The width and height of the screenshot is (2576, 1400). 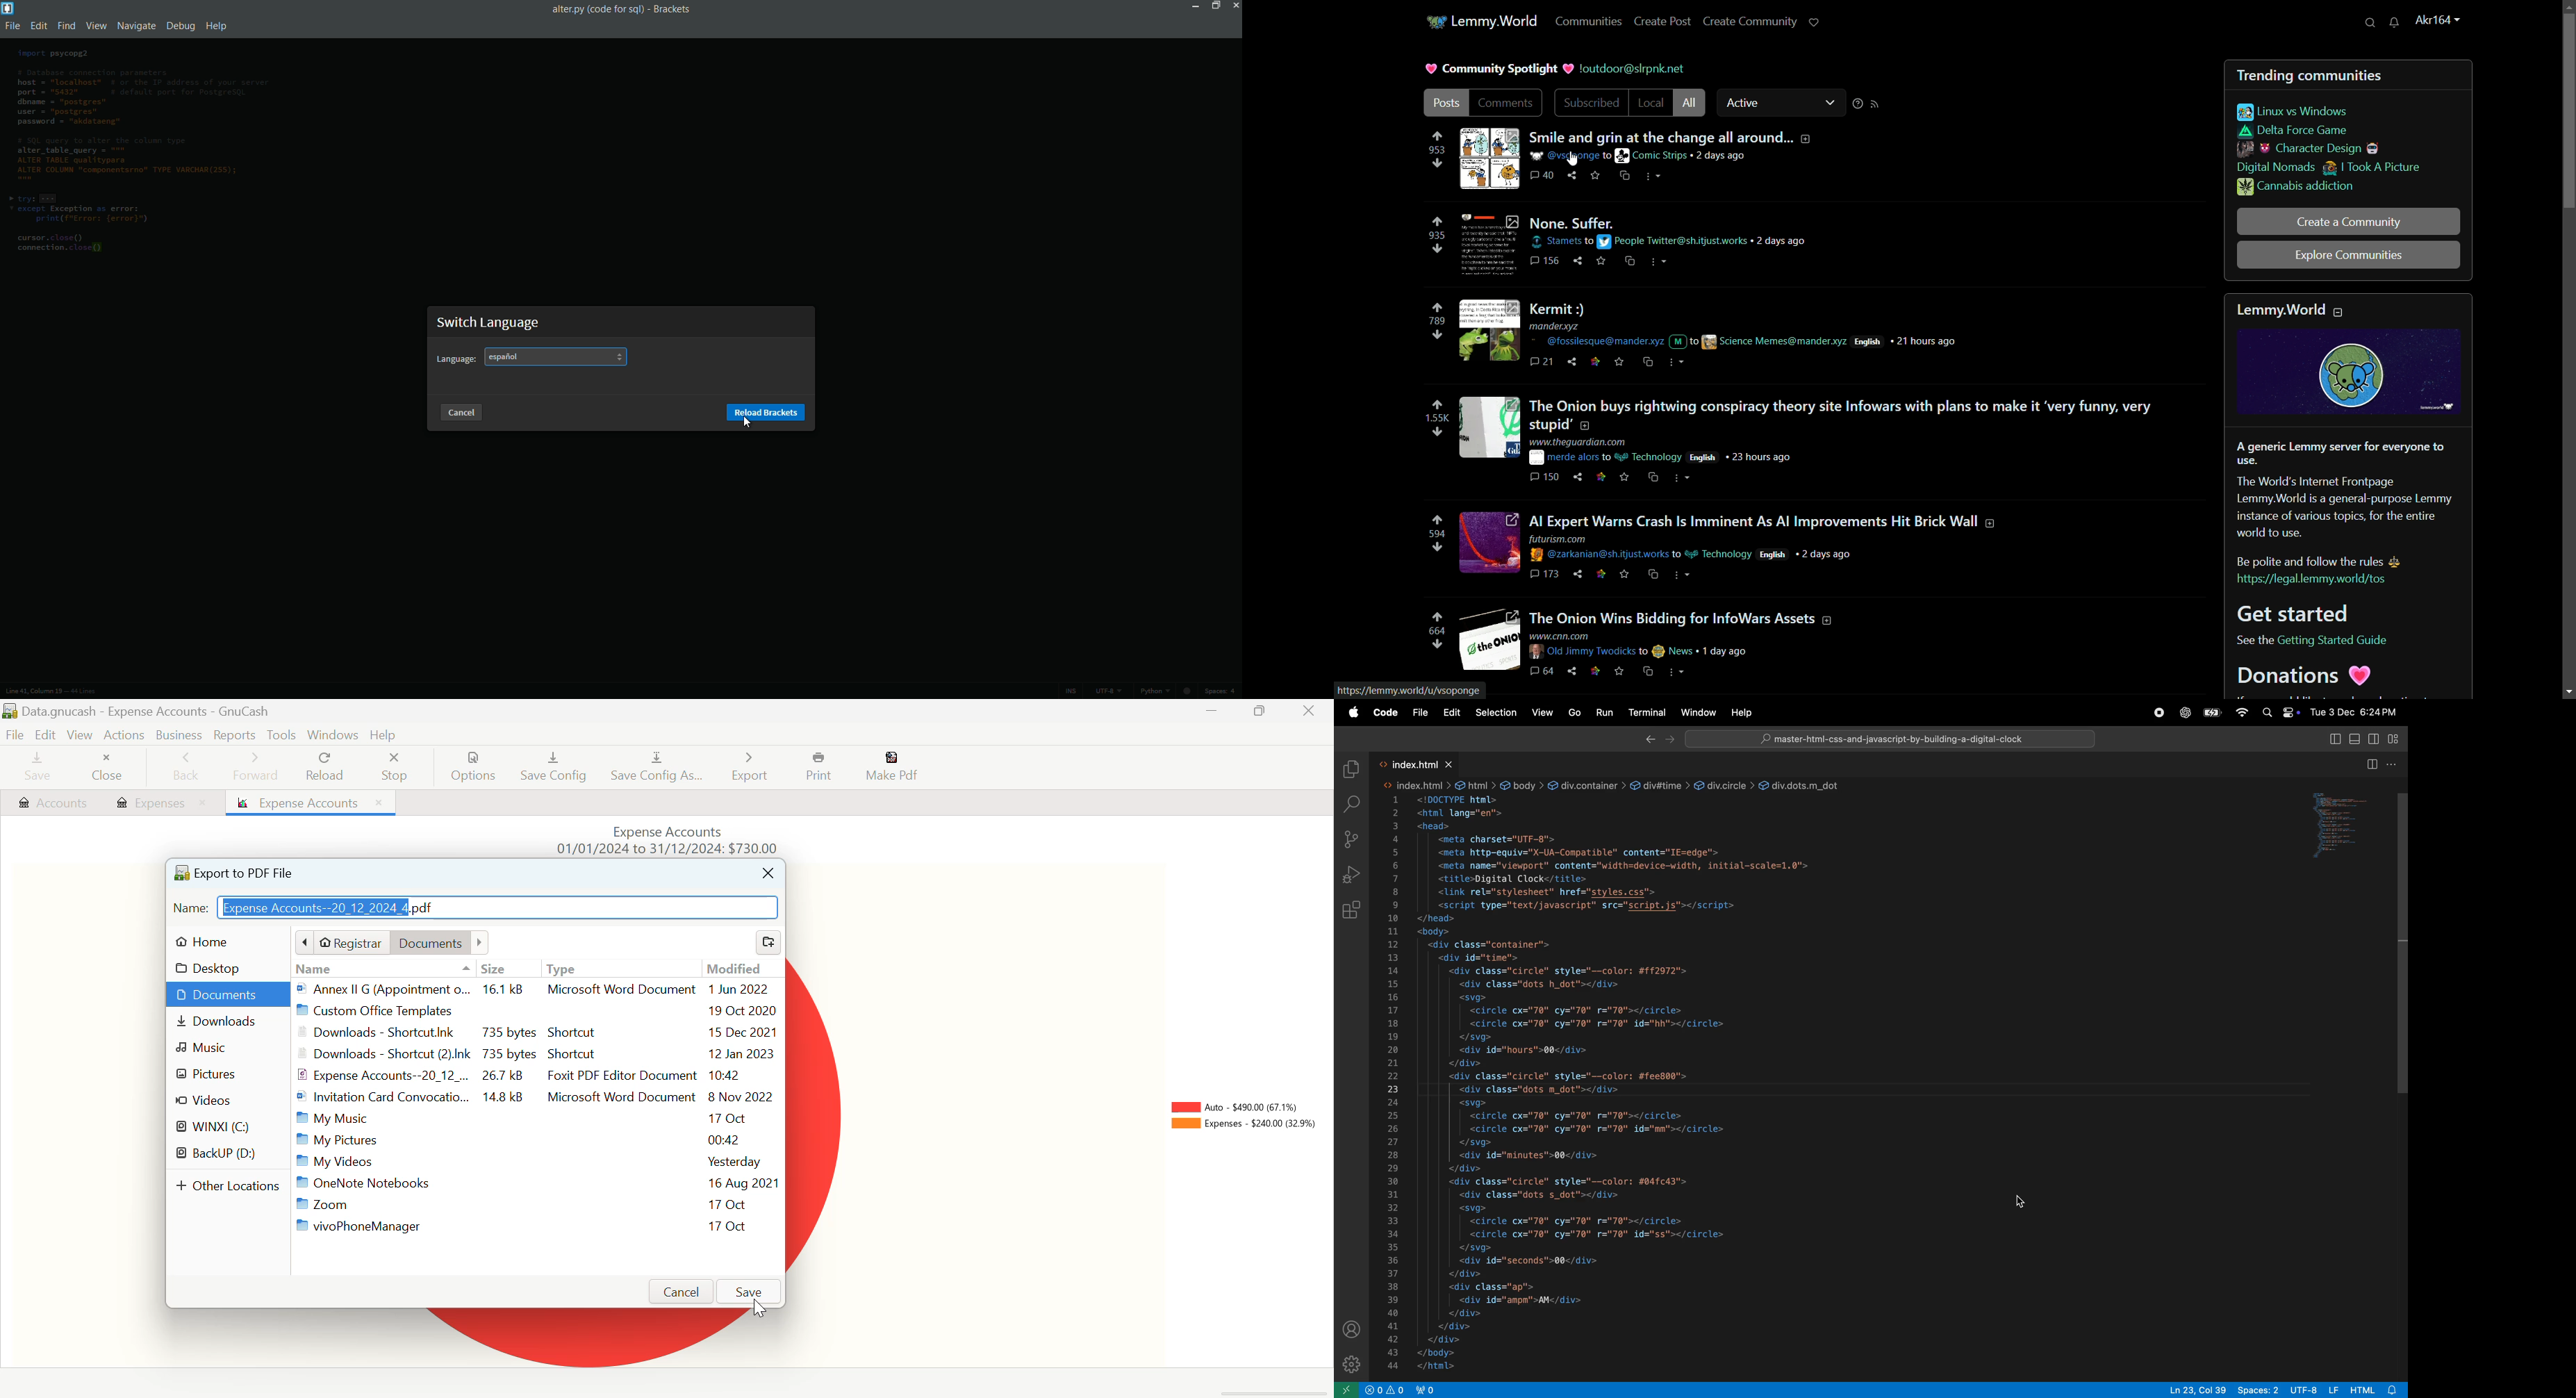 I want to click on Stop, so click(x=399, y=768).